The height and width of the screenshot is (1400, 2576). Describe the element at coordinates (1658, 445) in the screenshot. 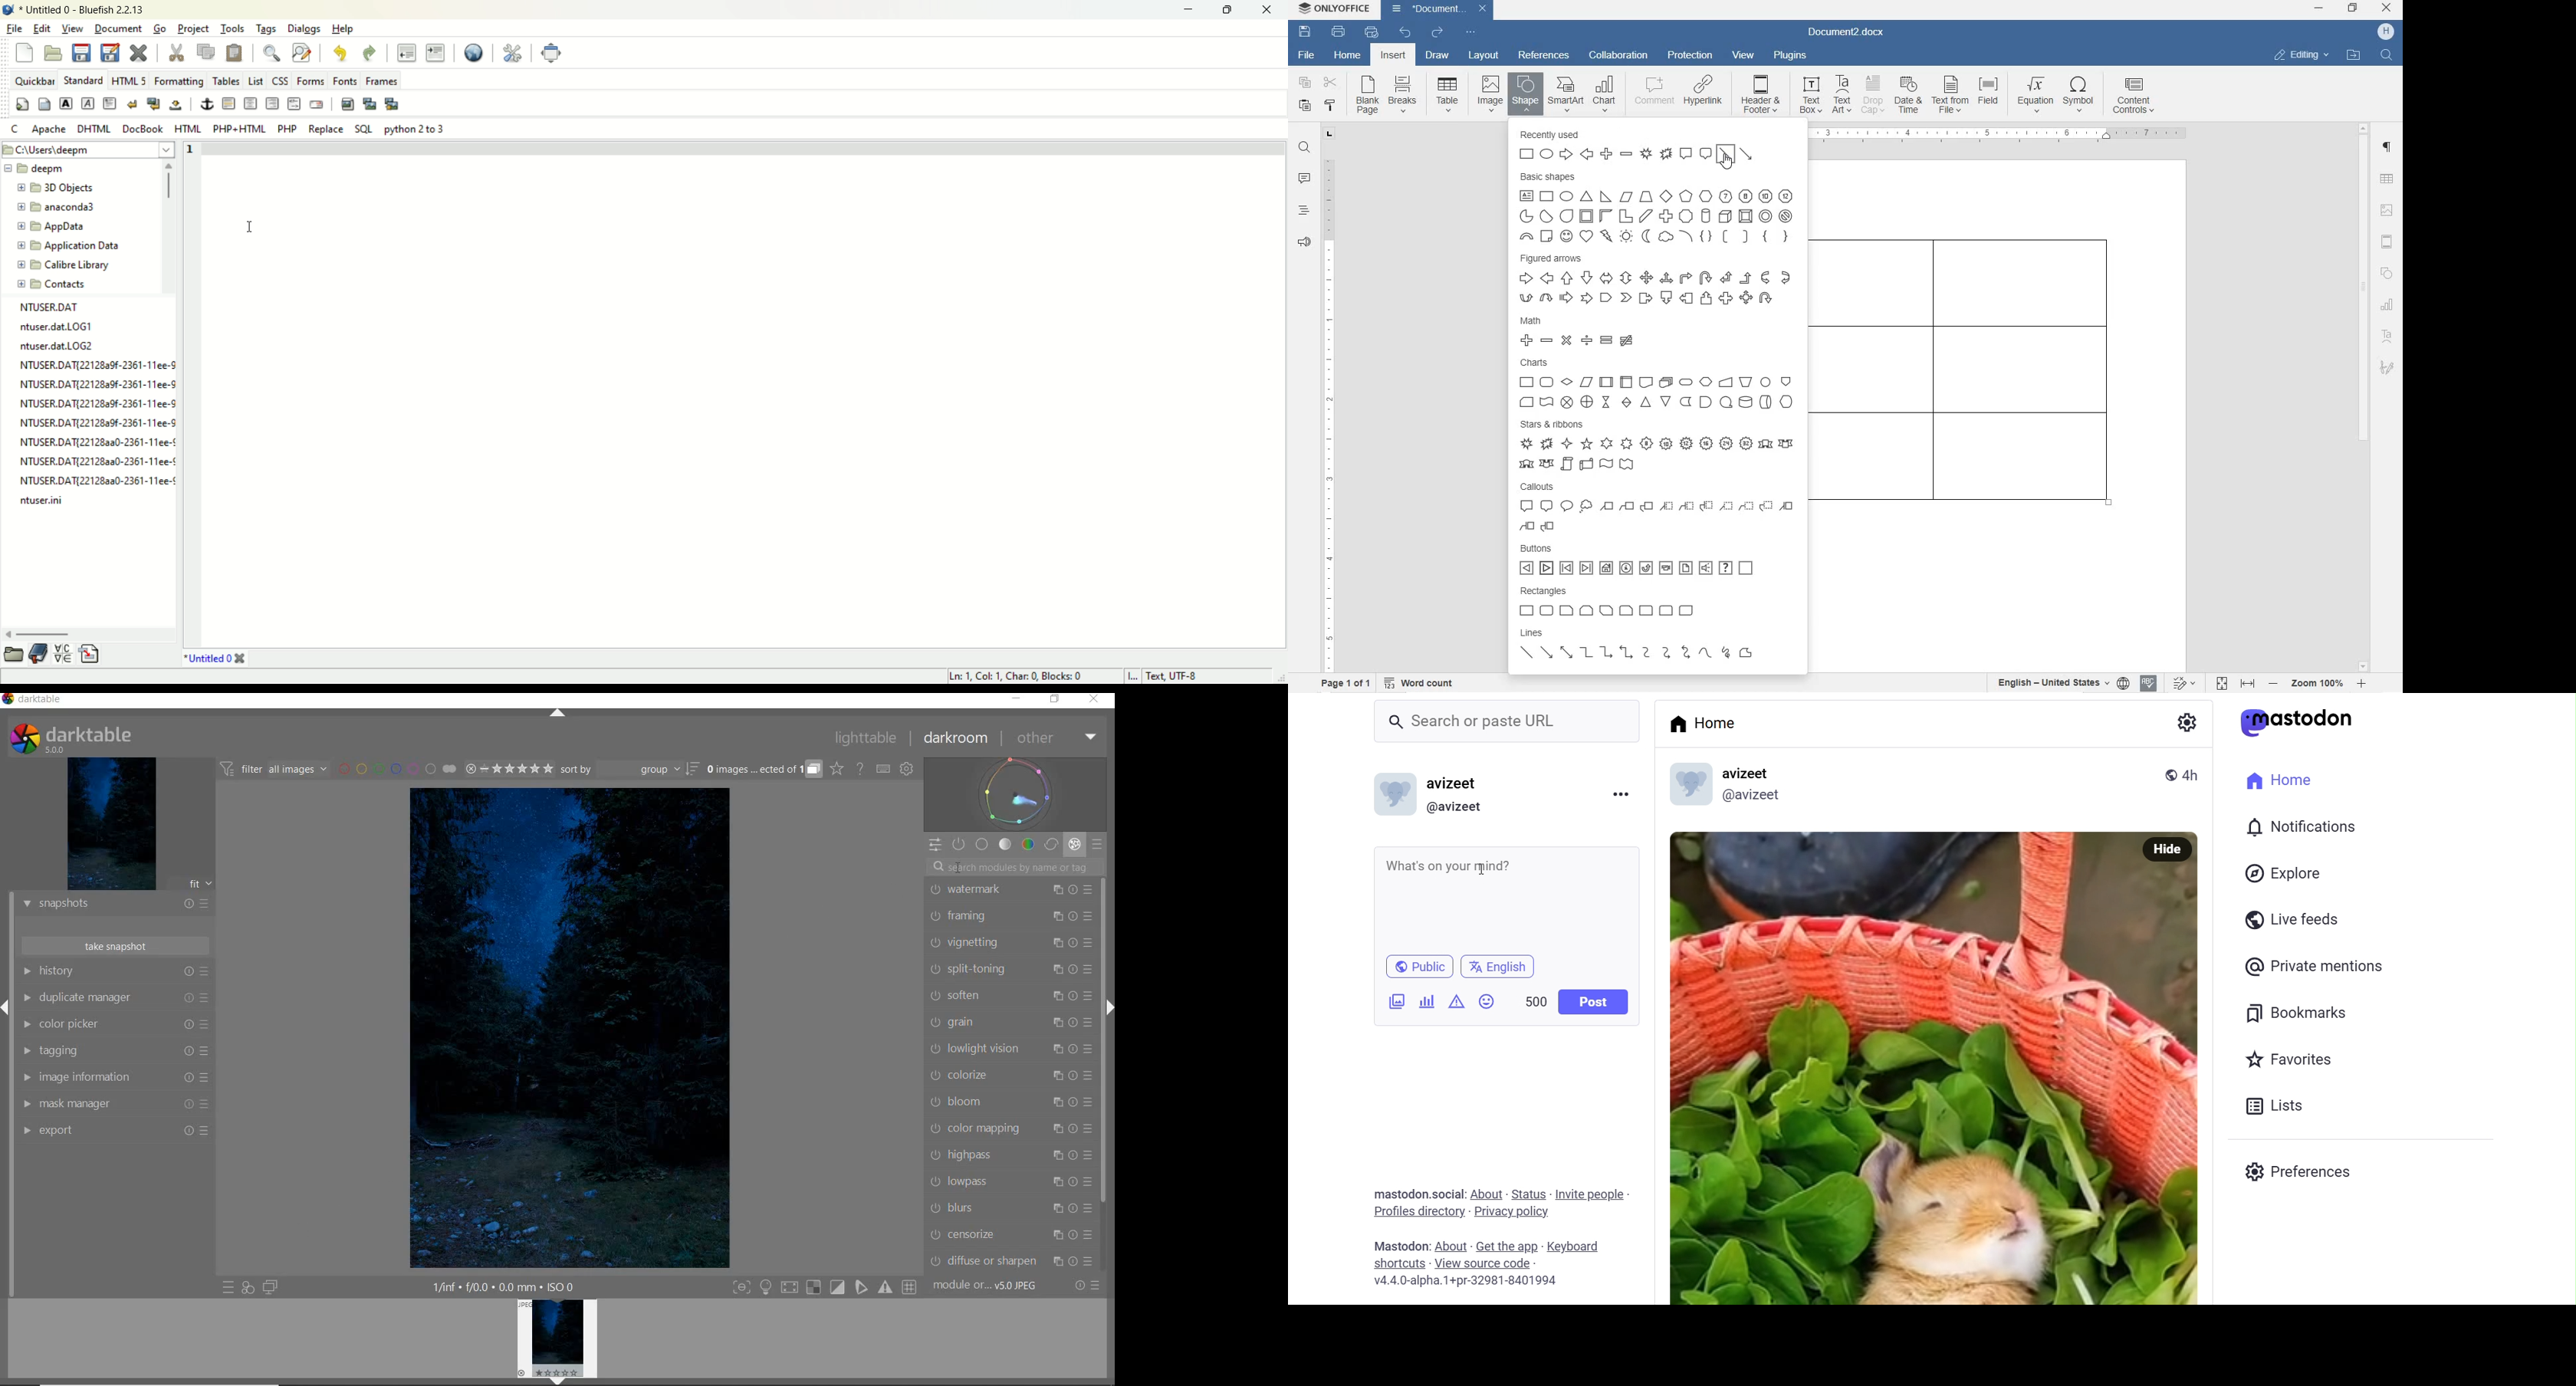

I see `stars & ribbons` at that location.